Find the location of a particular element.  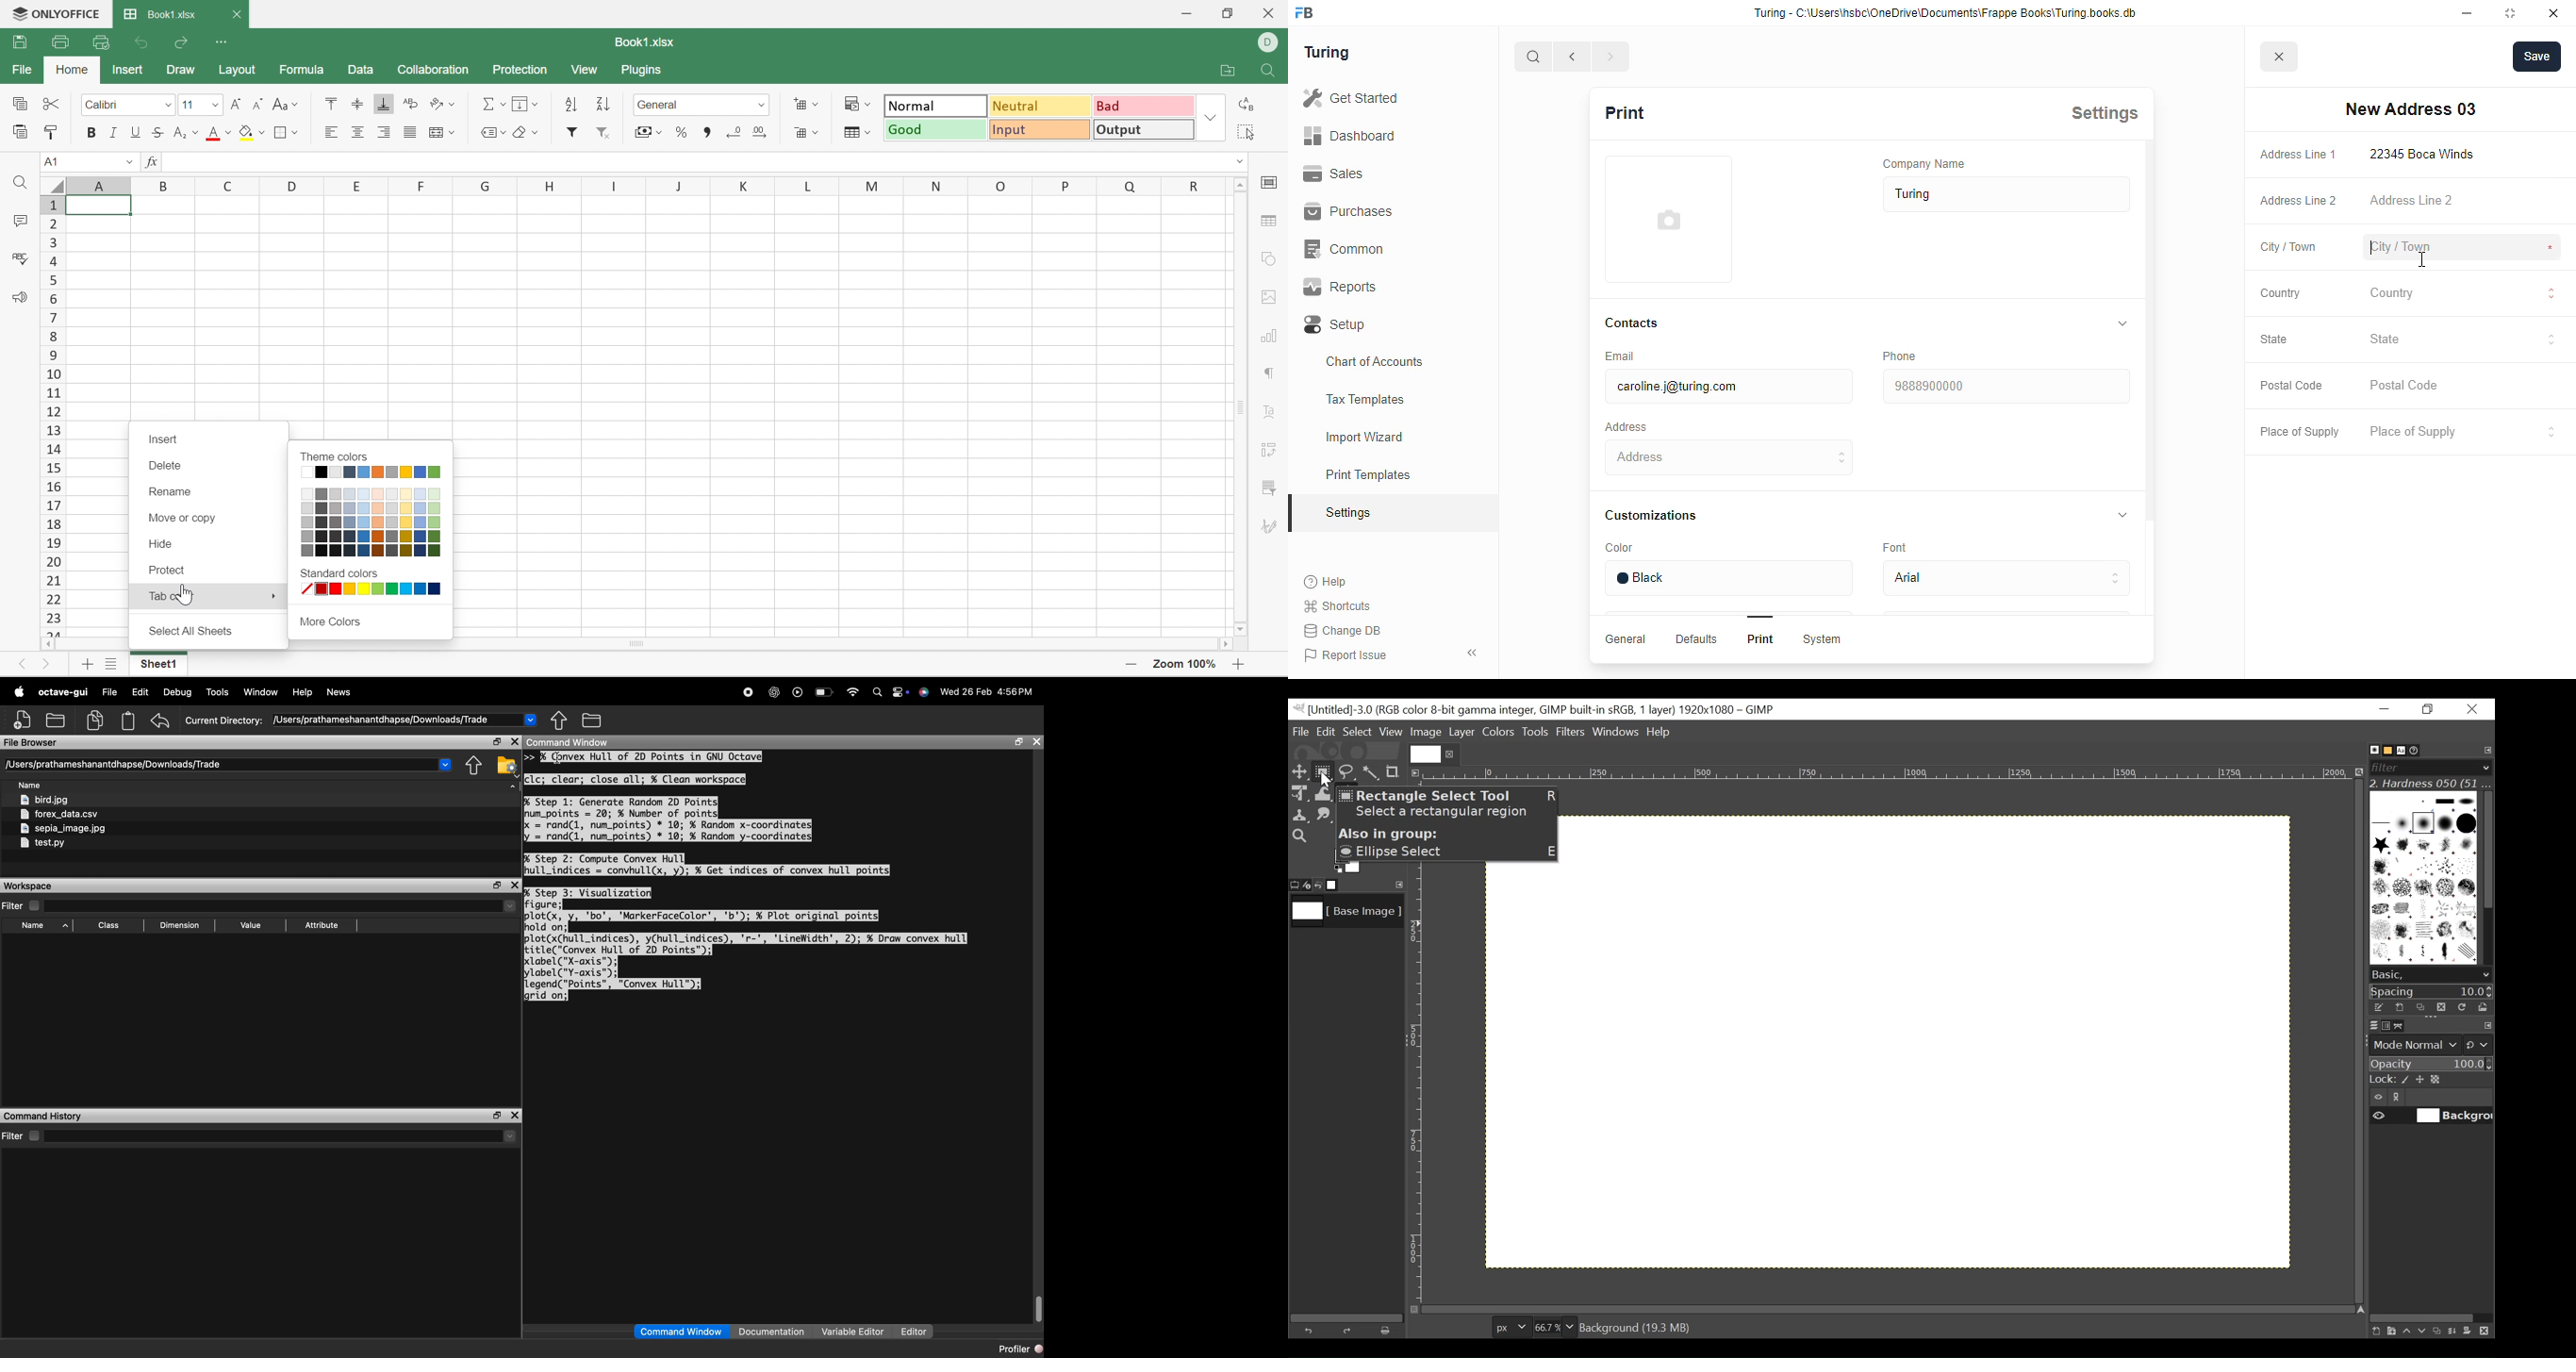

Command Window is located at coordinates (571, 743).